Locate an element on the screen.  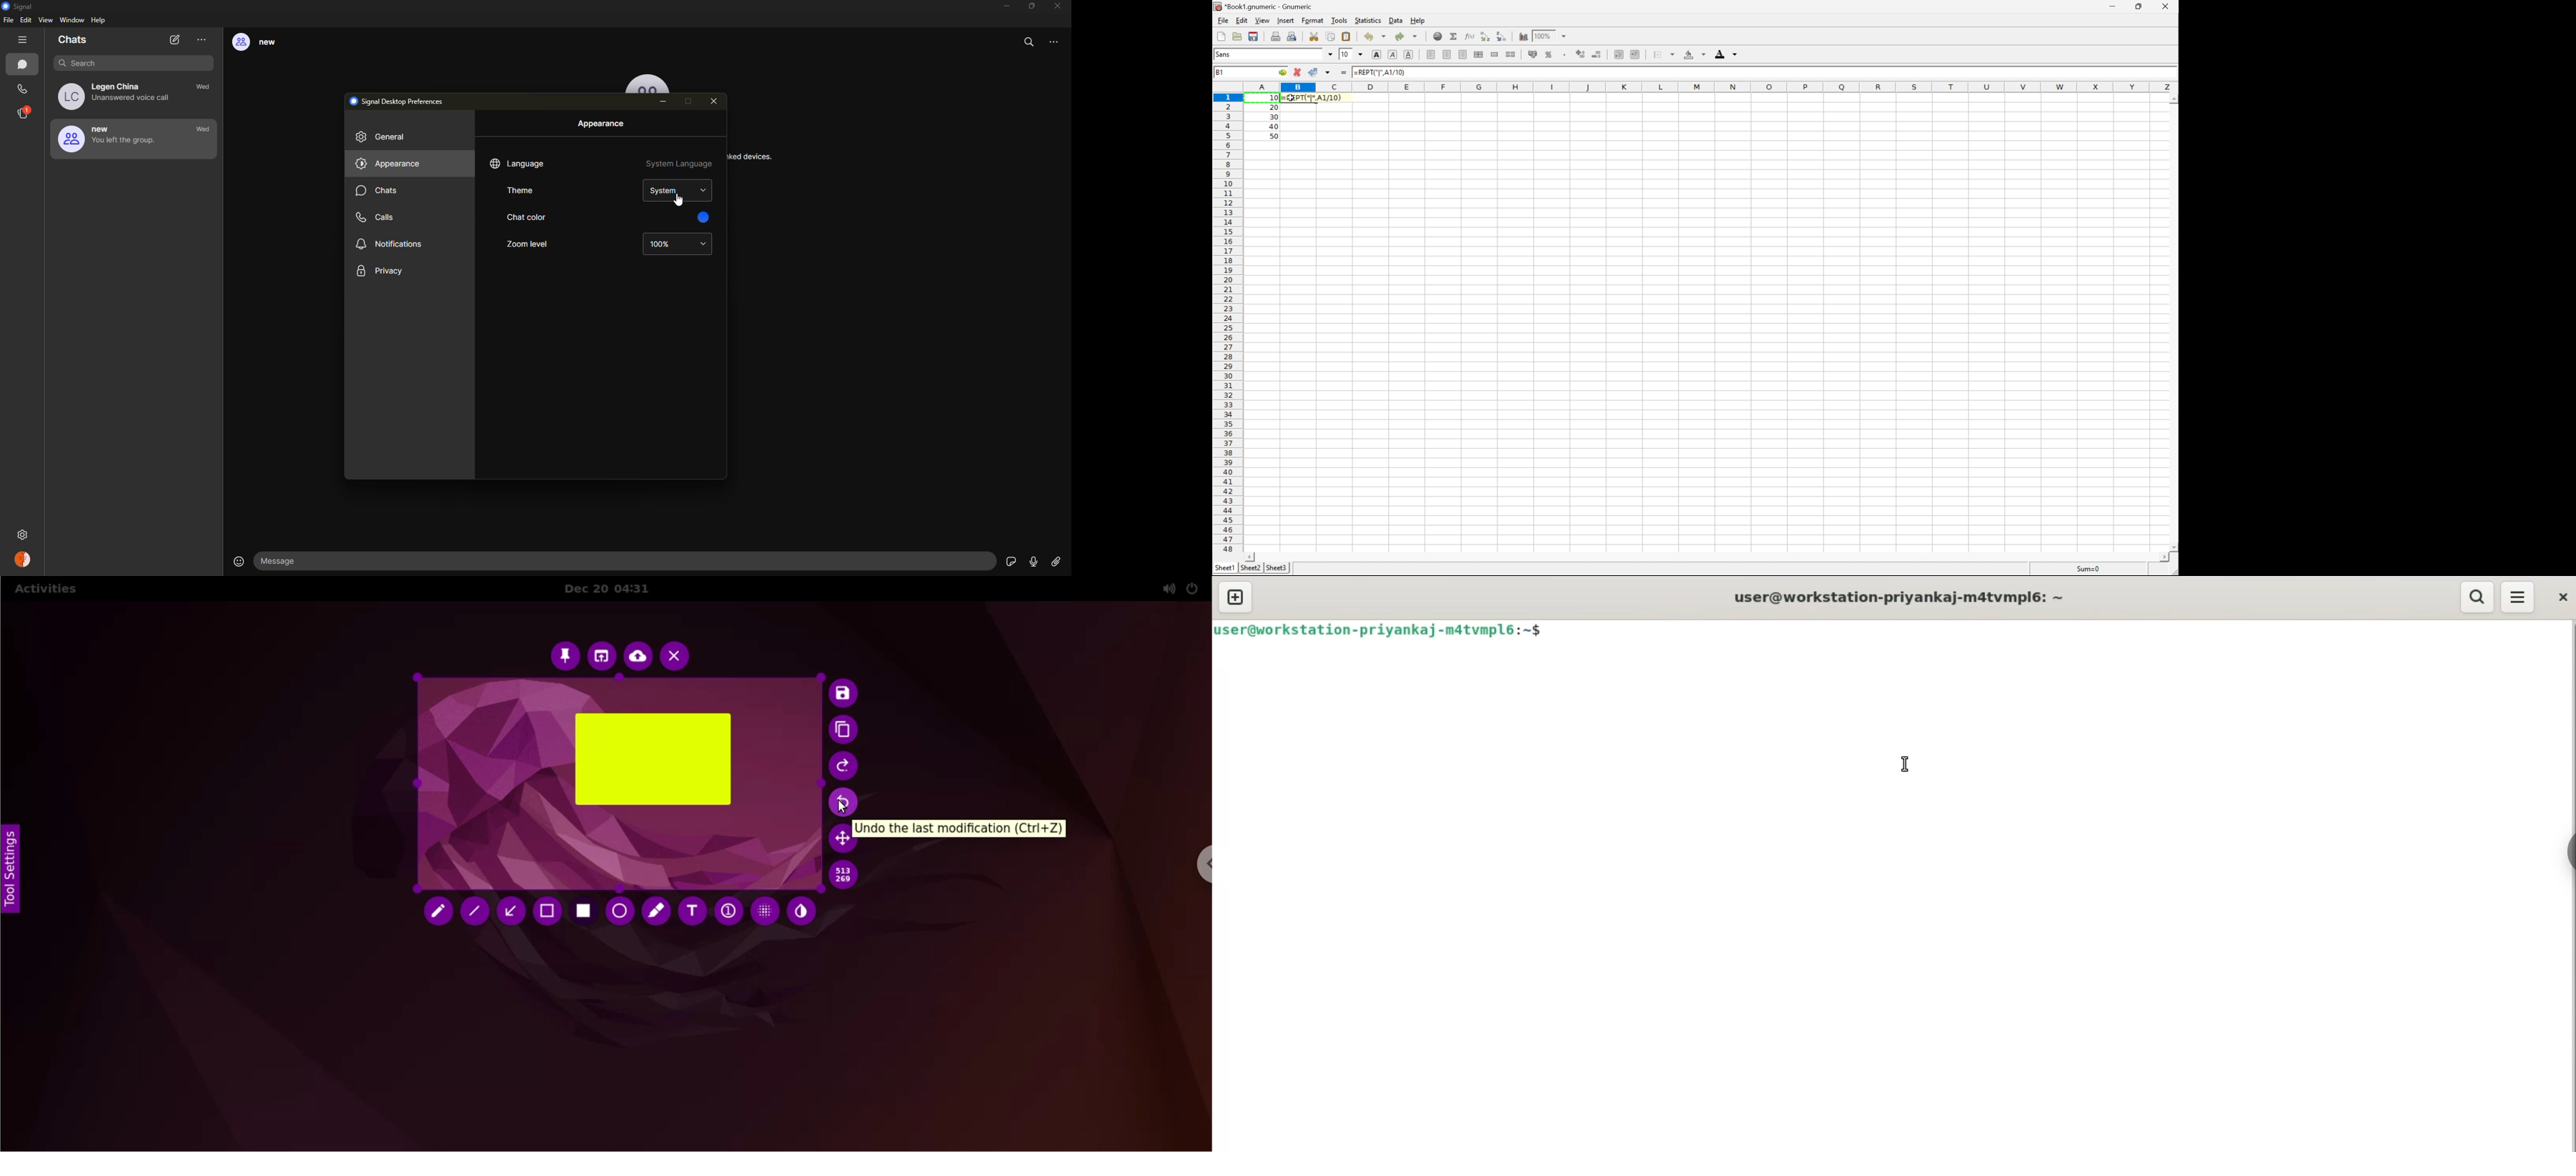
Data is located at coordinates (1396, 20).